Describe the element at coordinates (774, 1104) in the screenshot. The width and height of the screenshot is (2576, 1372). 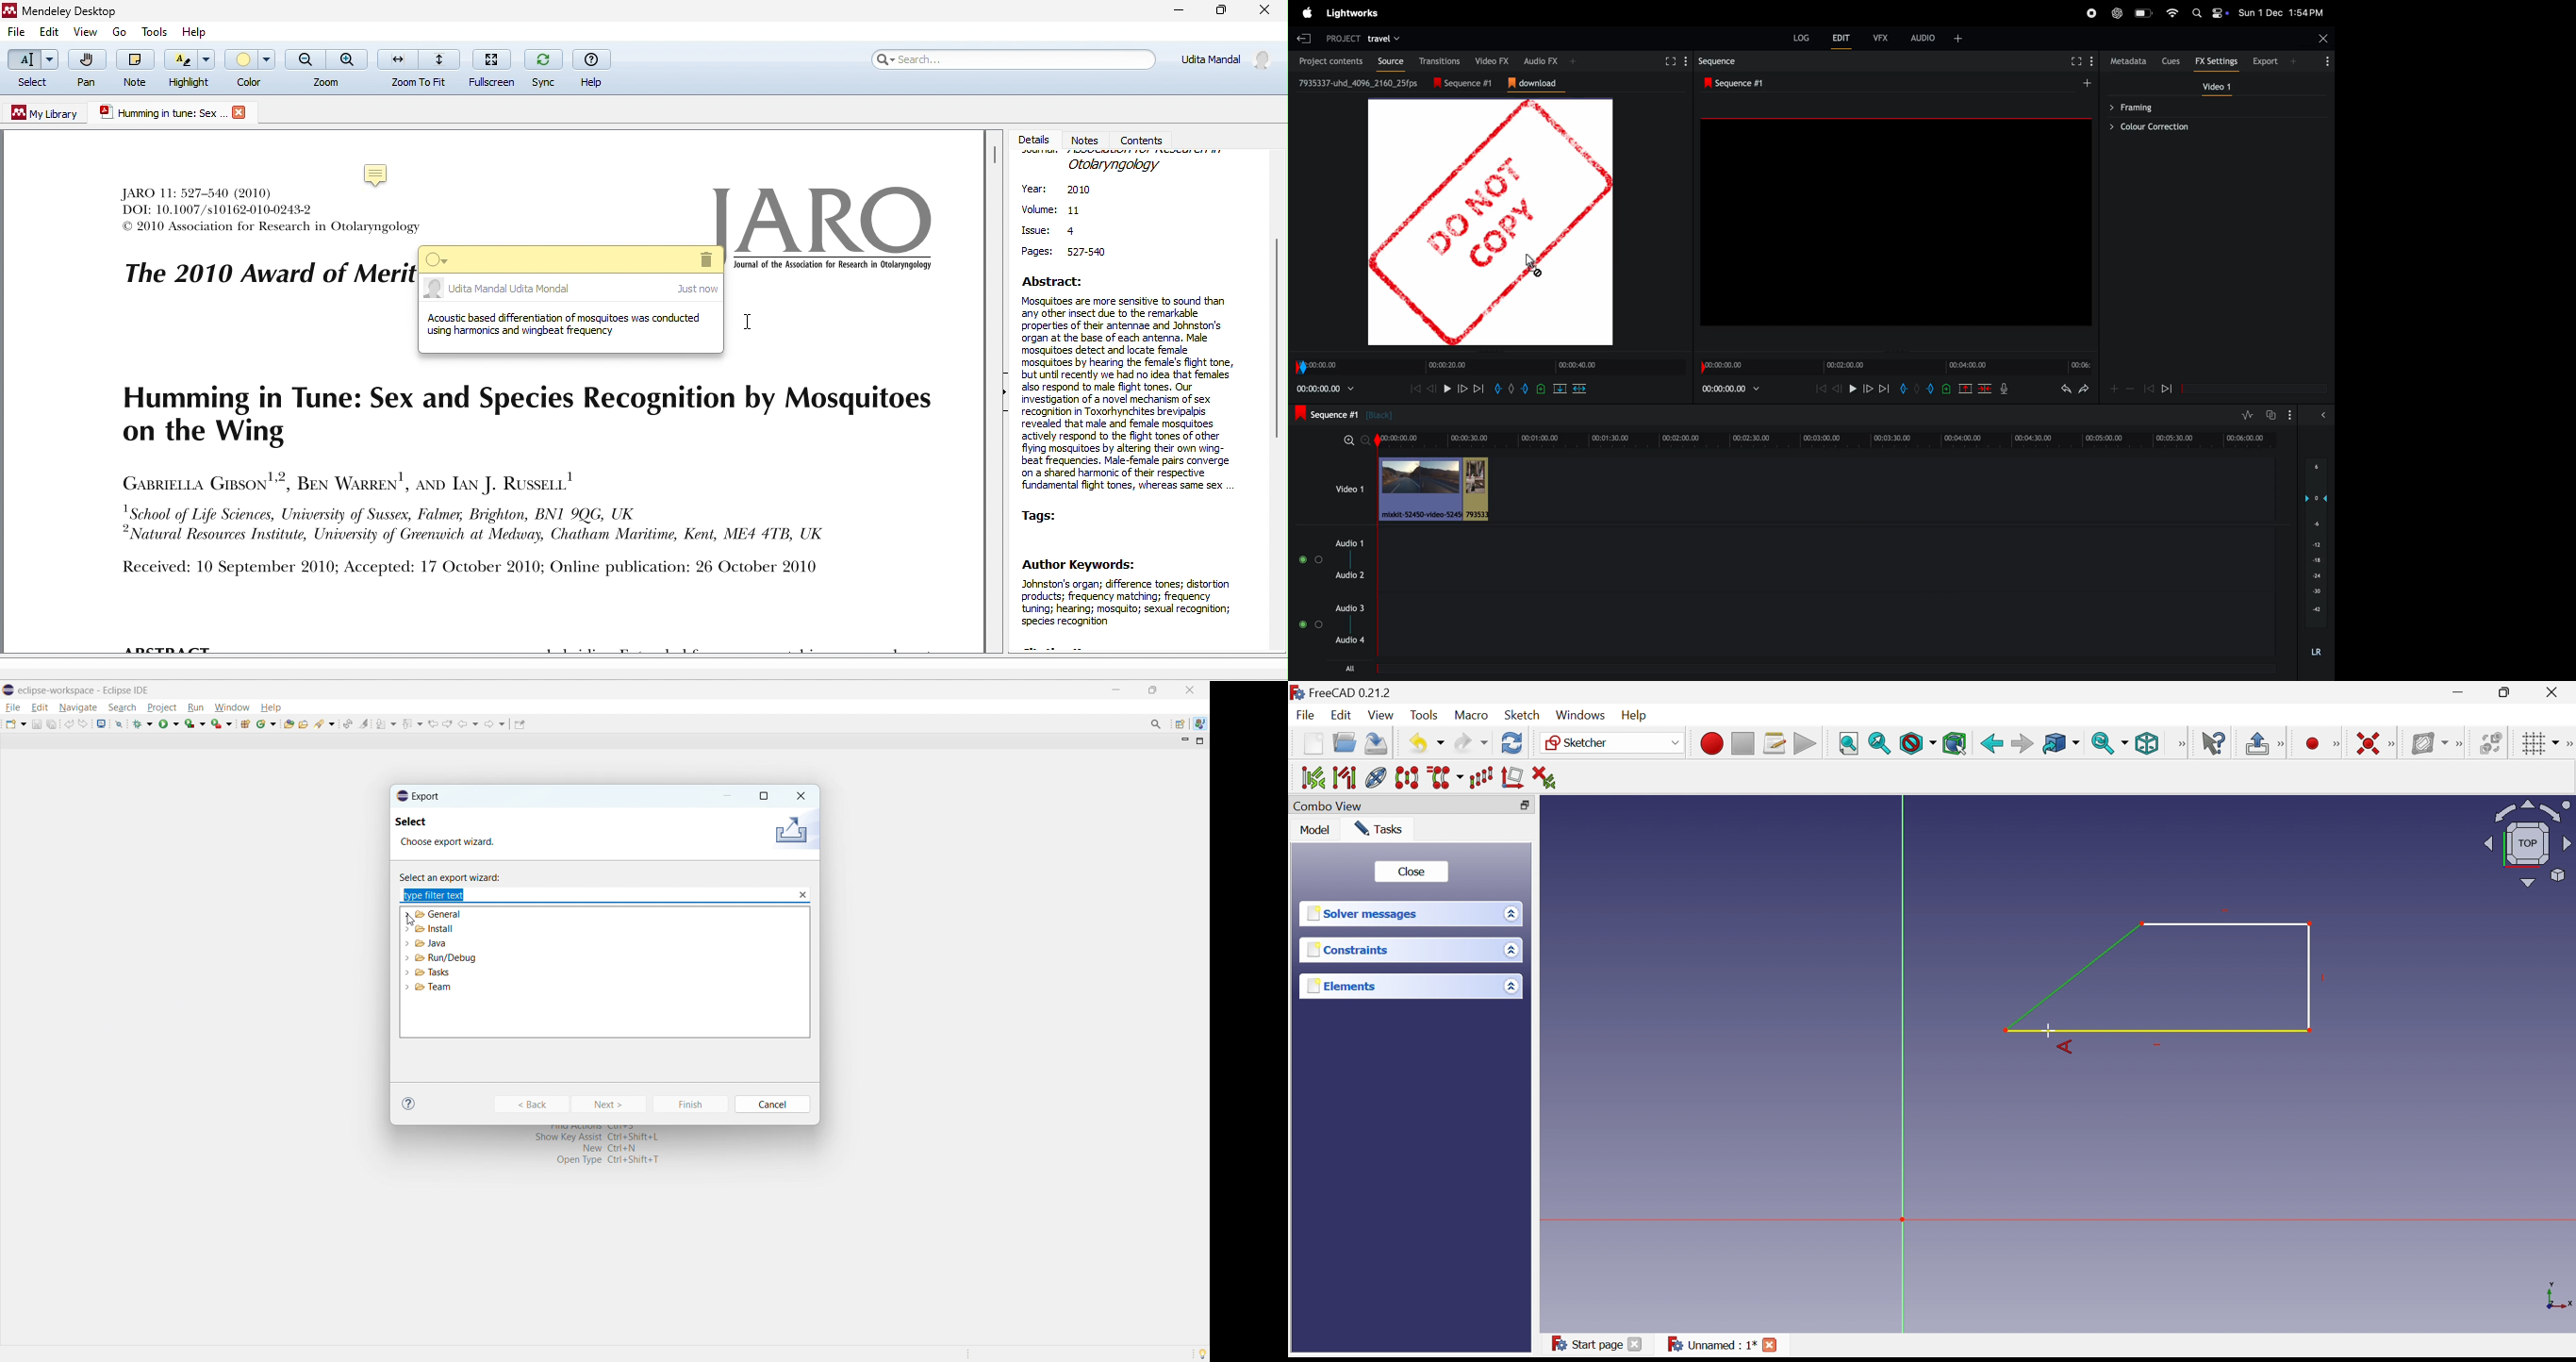
I see `cancel` at that location.